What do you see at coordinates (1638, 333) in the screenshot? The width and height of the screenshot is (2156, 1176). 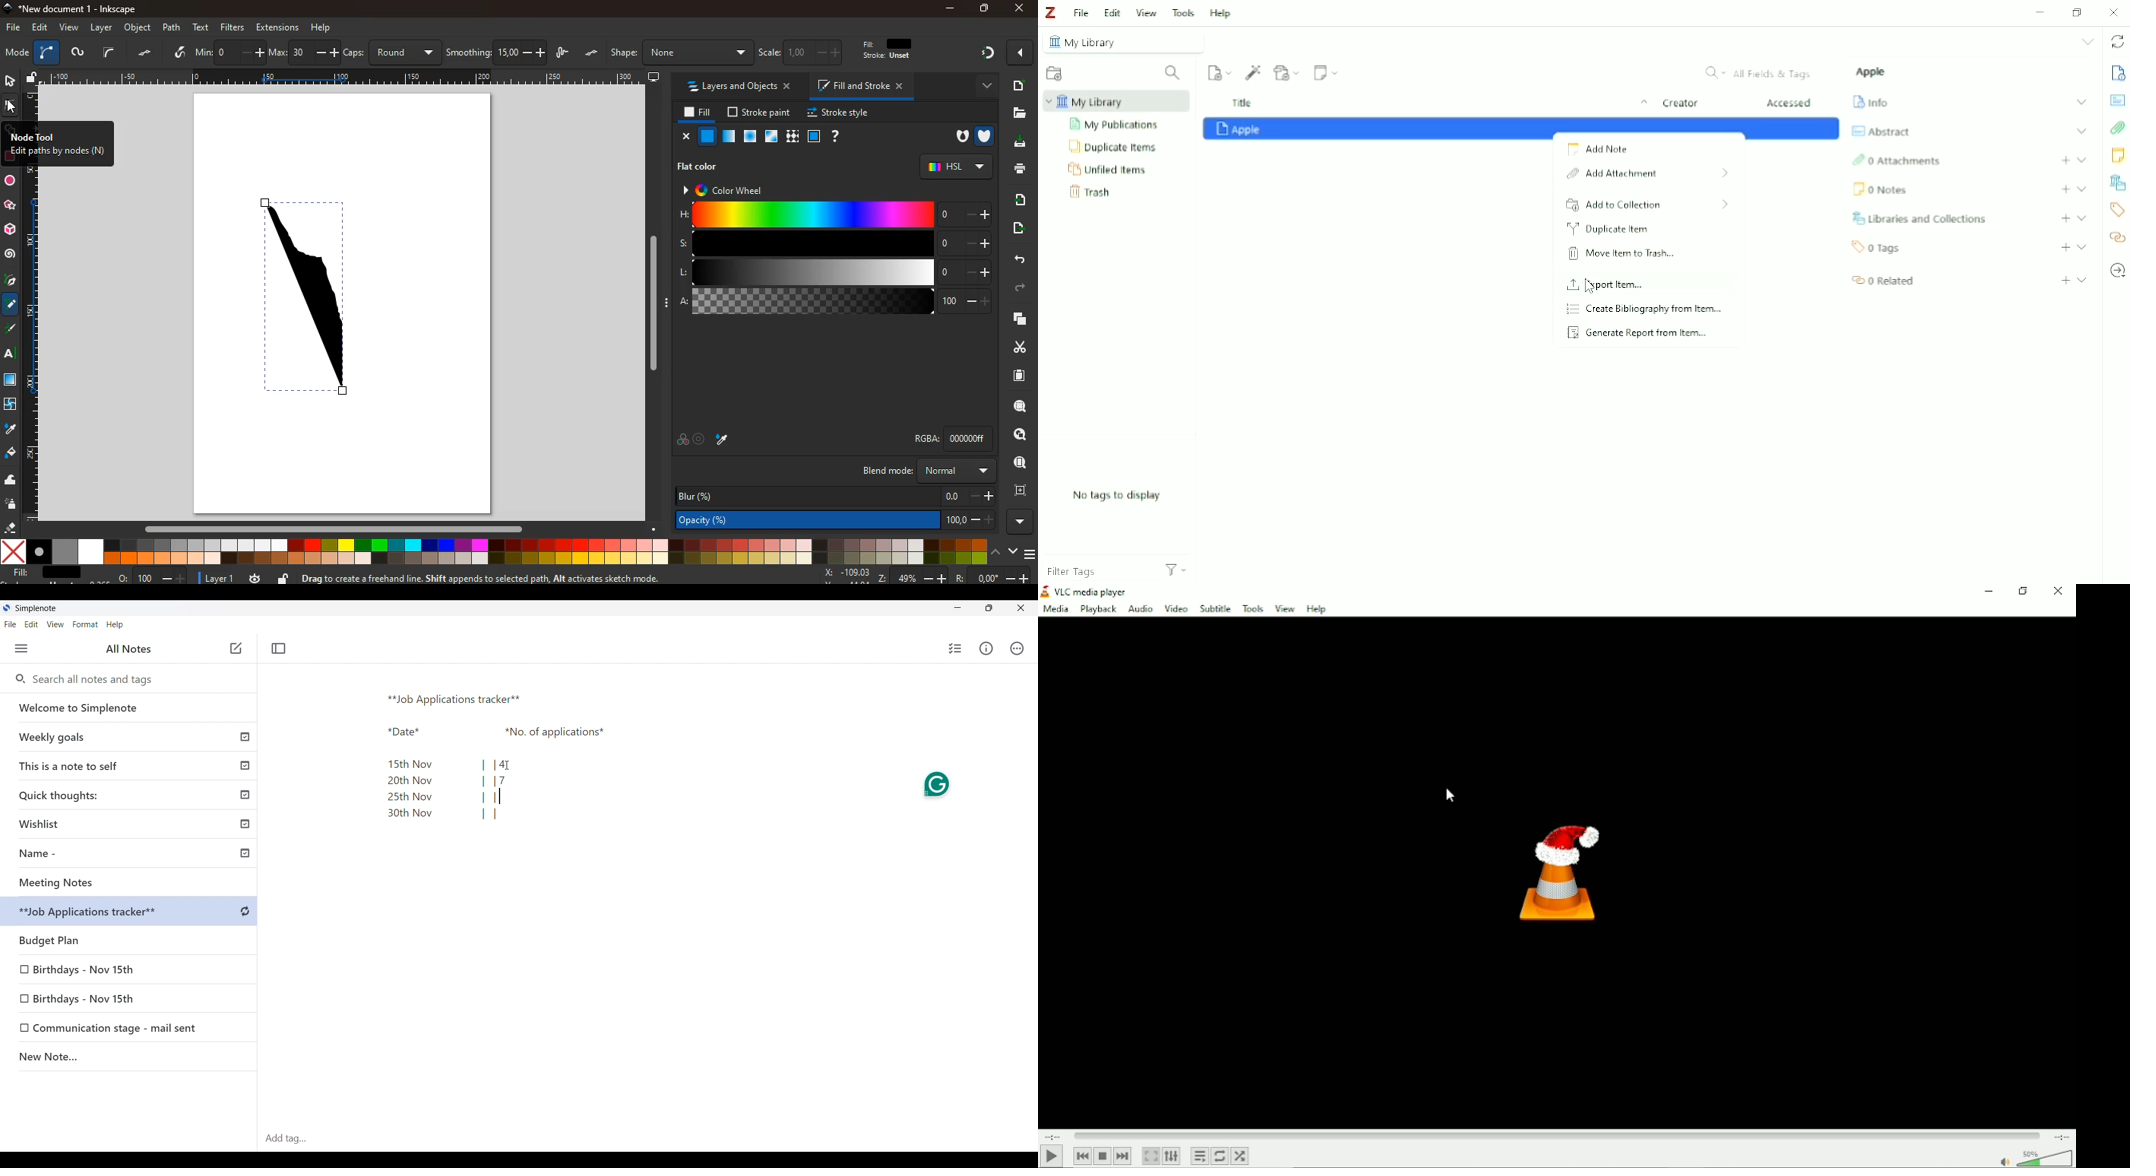 I see `Generate Report from Item` at bounding box center [1638, 333].